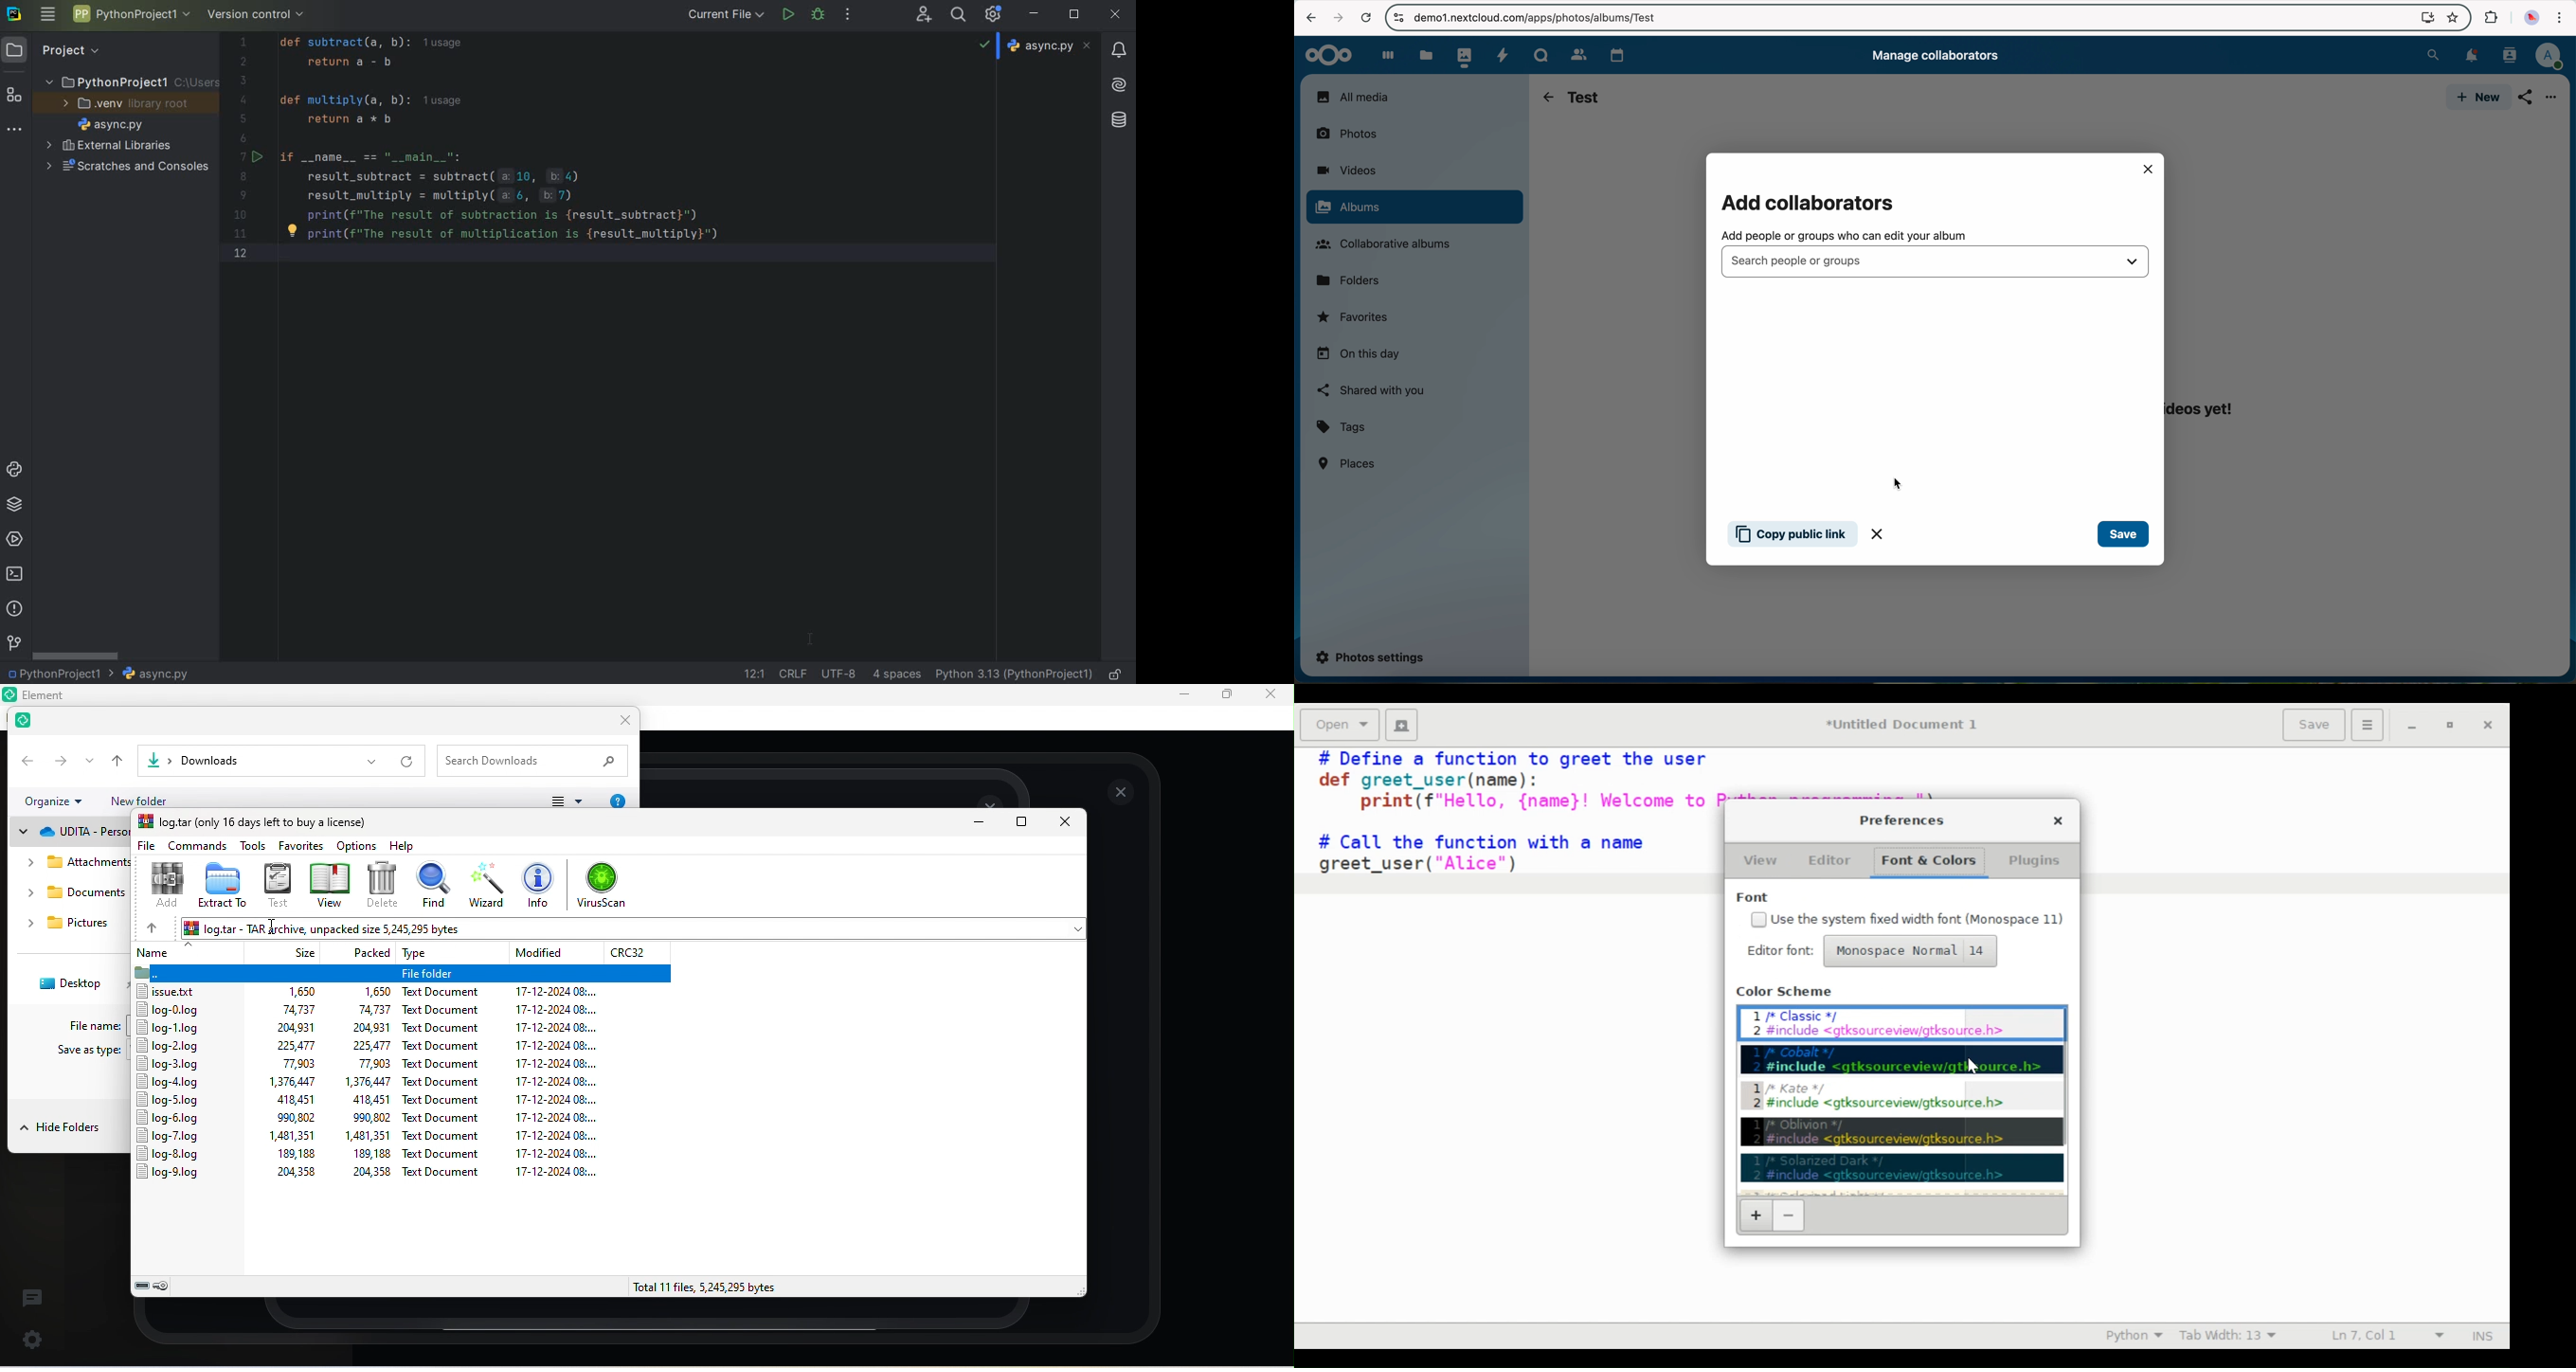 This screenshot has height=1372, width=2576. Describe the element at coordinates (1584, 96) in the screenshot. I see `test` at that location.